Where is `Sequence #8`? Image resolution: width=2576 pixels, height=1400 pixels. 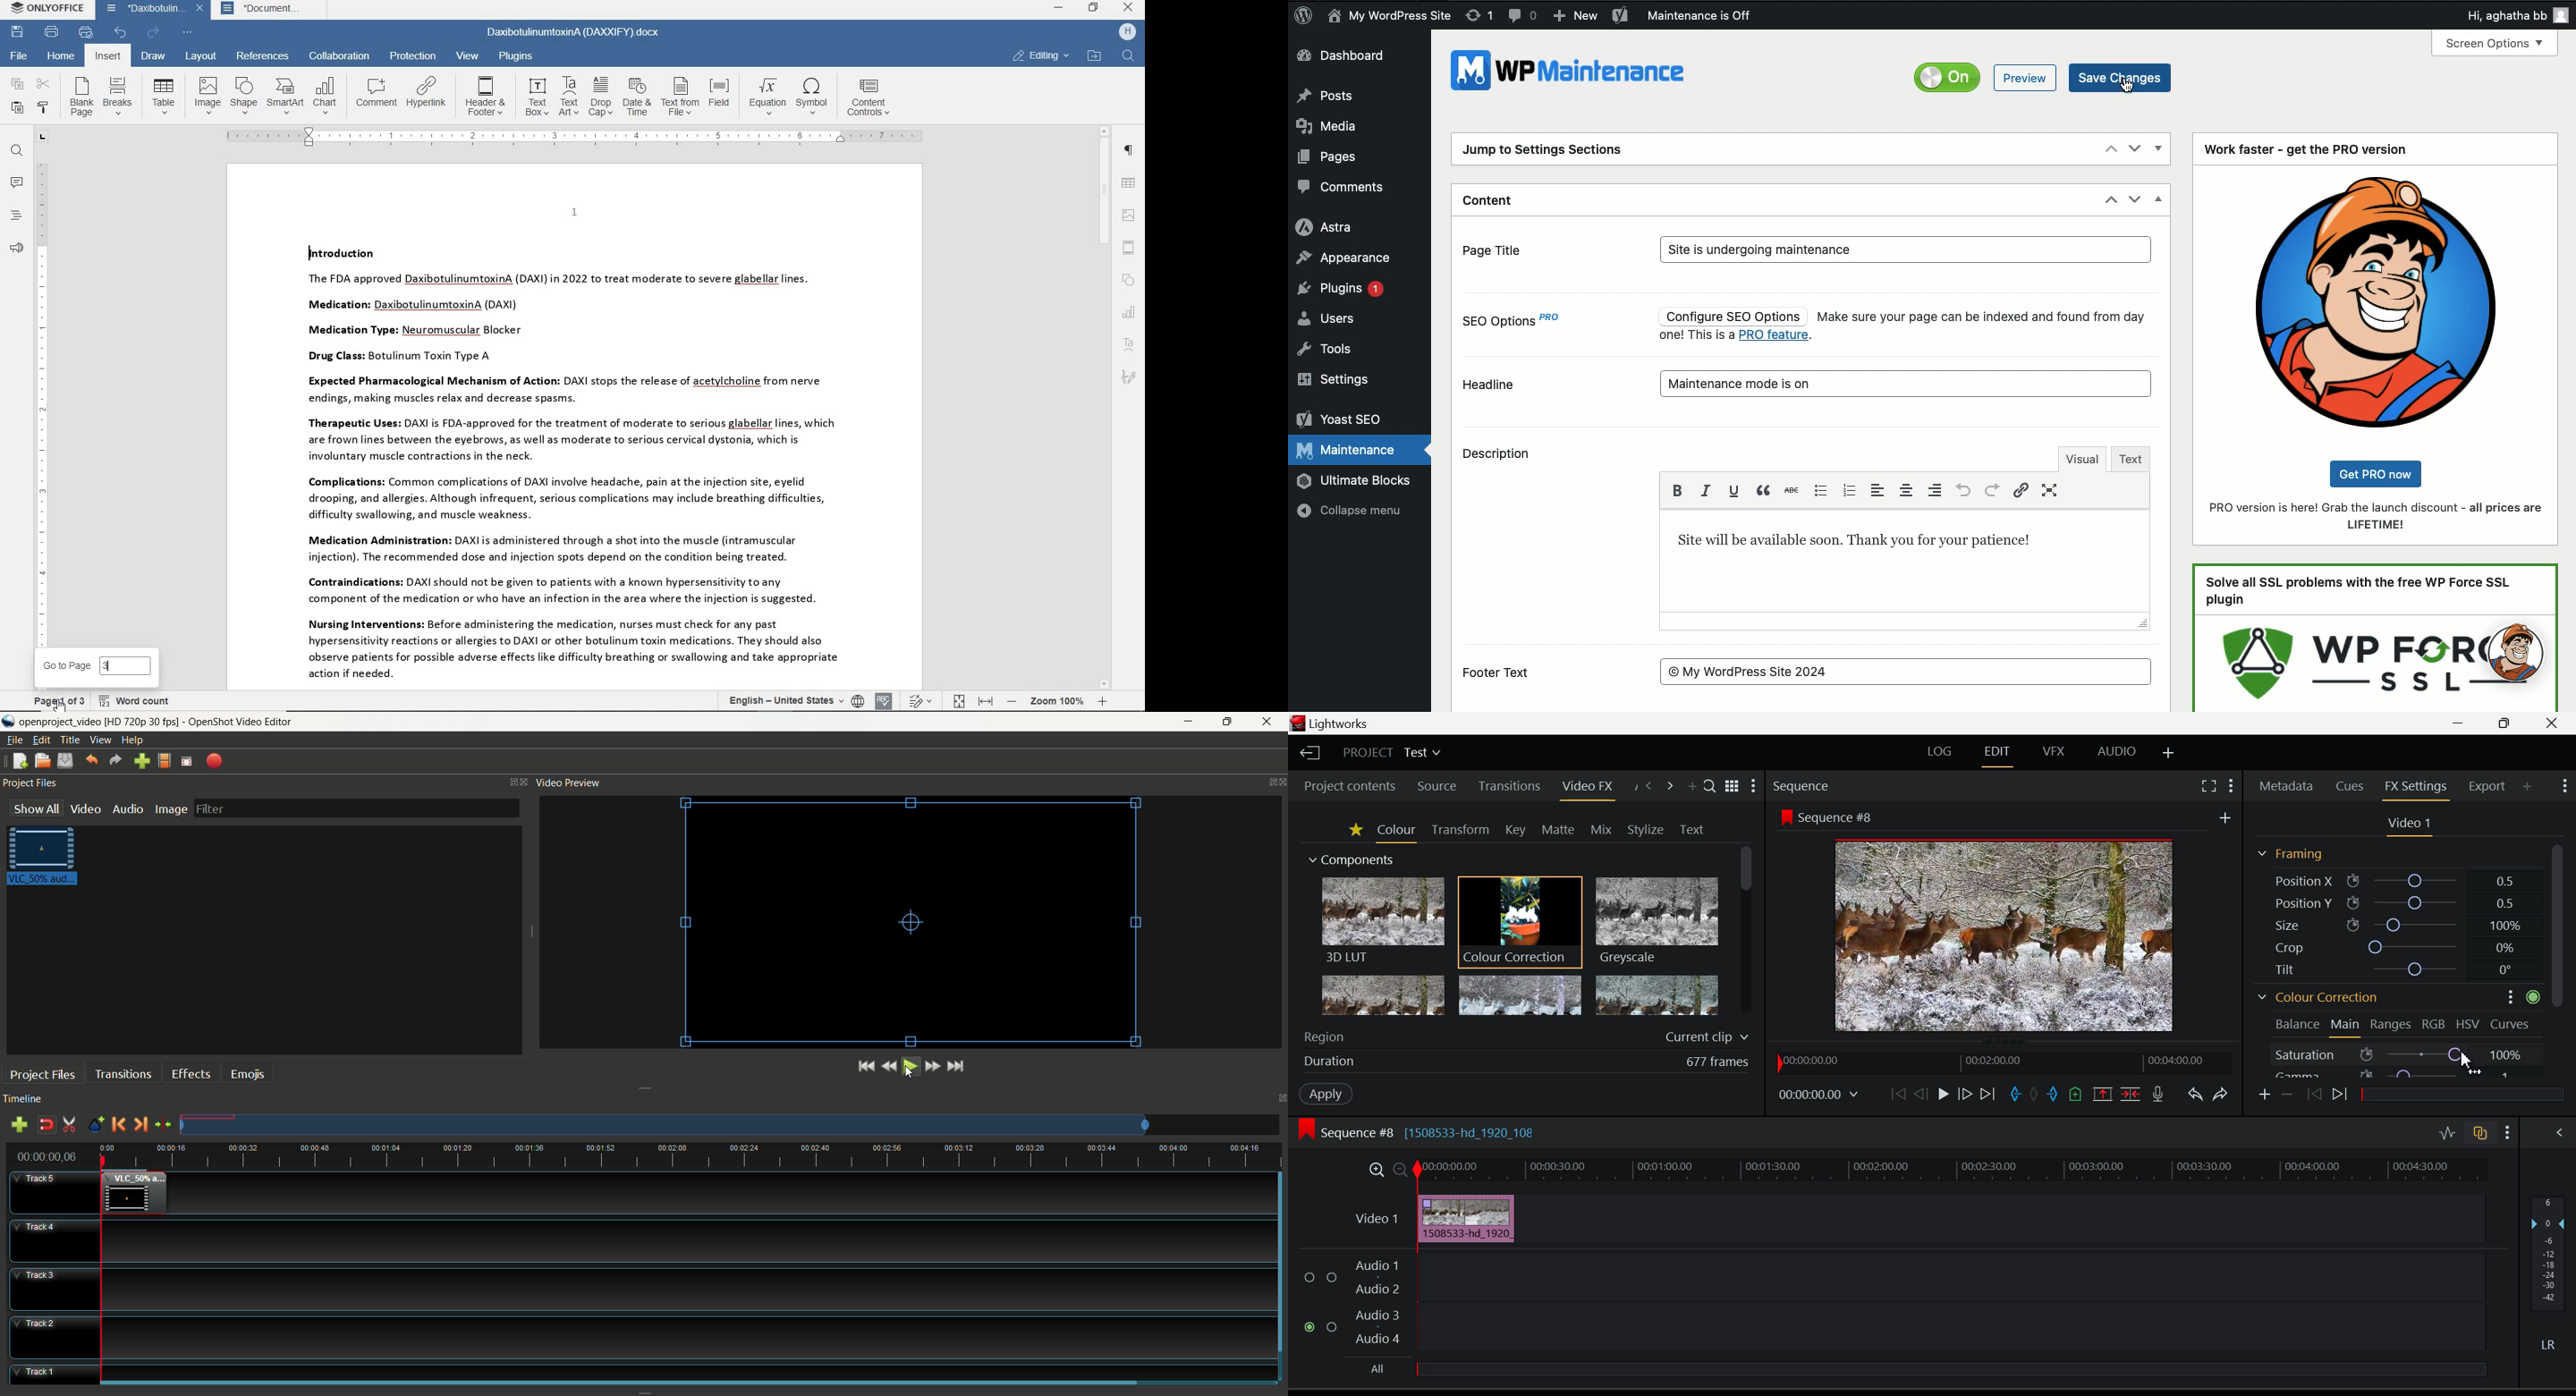
Sequence #8 is located at coordinates (1826, 816).